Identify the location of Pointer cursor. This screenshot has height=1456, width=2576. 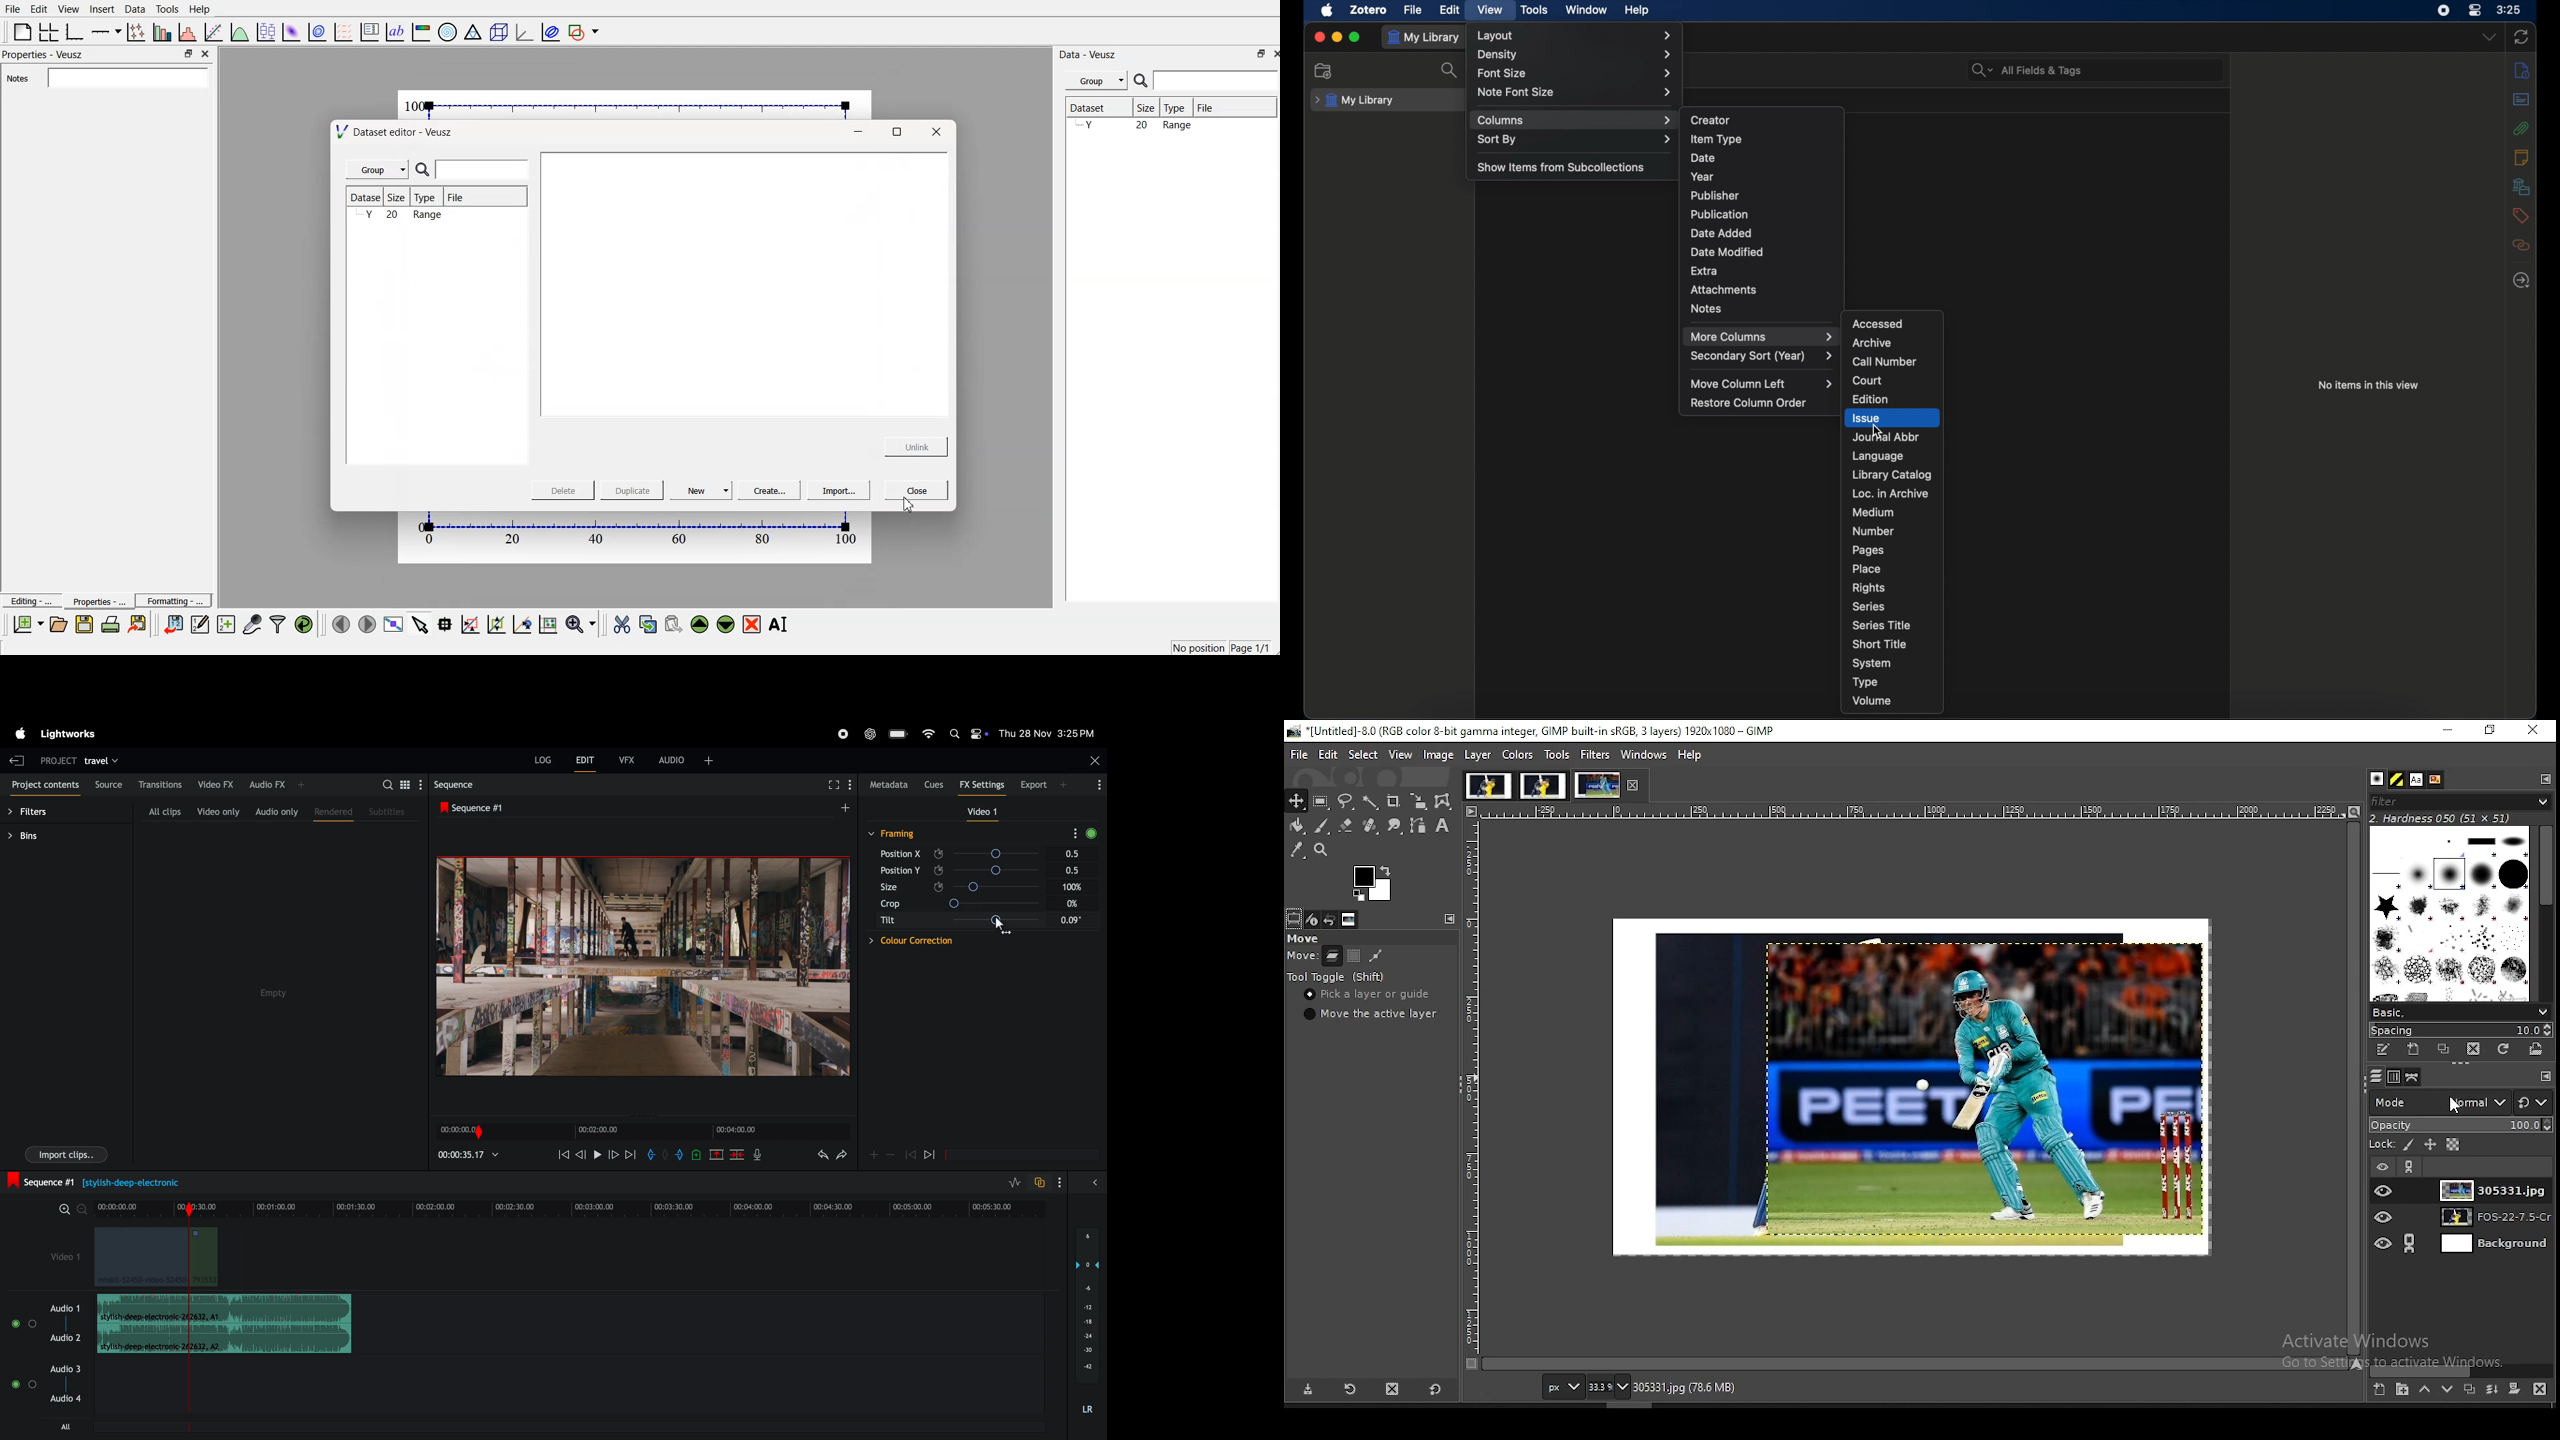
(999, 928).